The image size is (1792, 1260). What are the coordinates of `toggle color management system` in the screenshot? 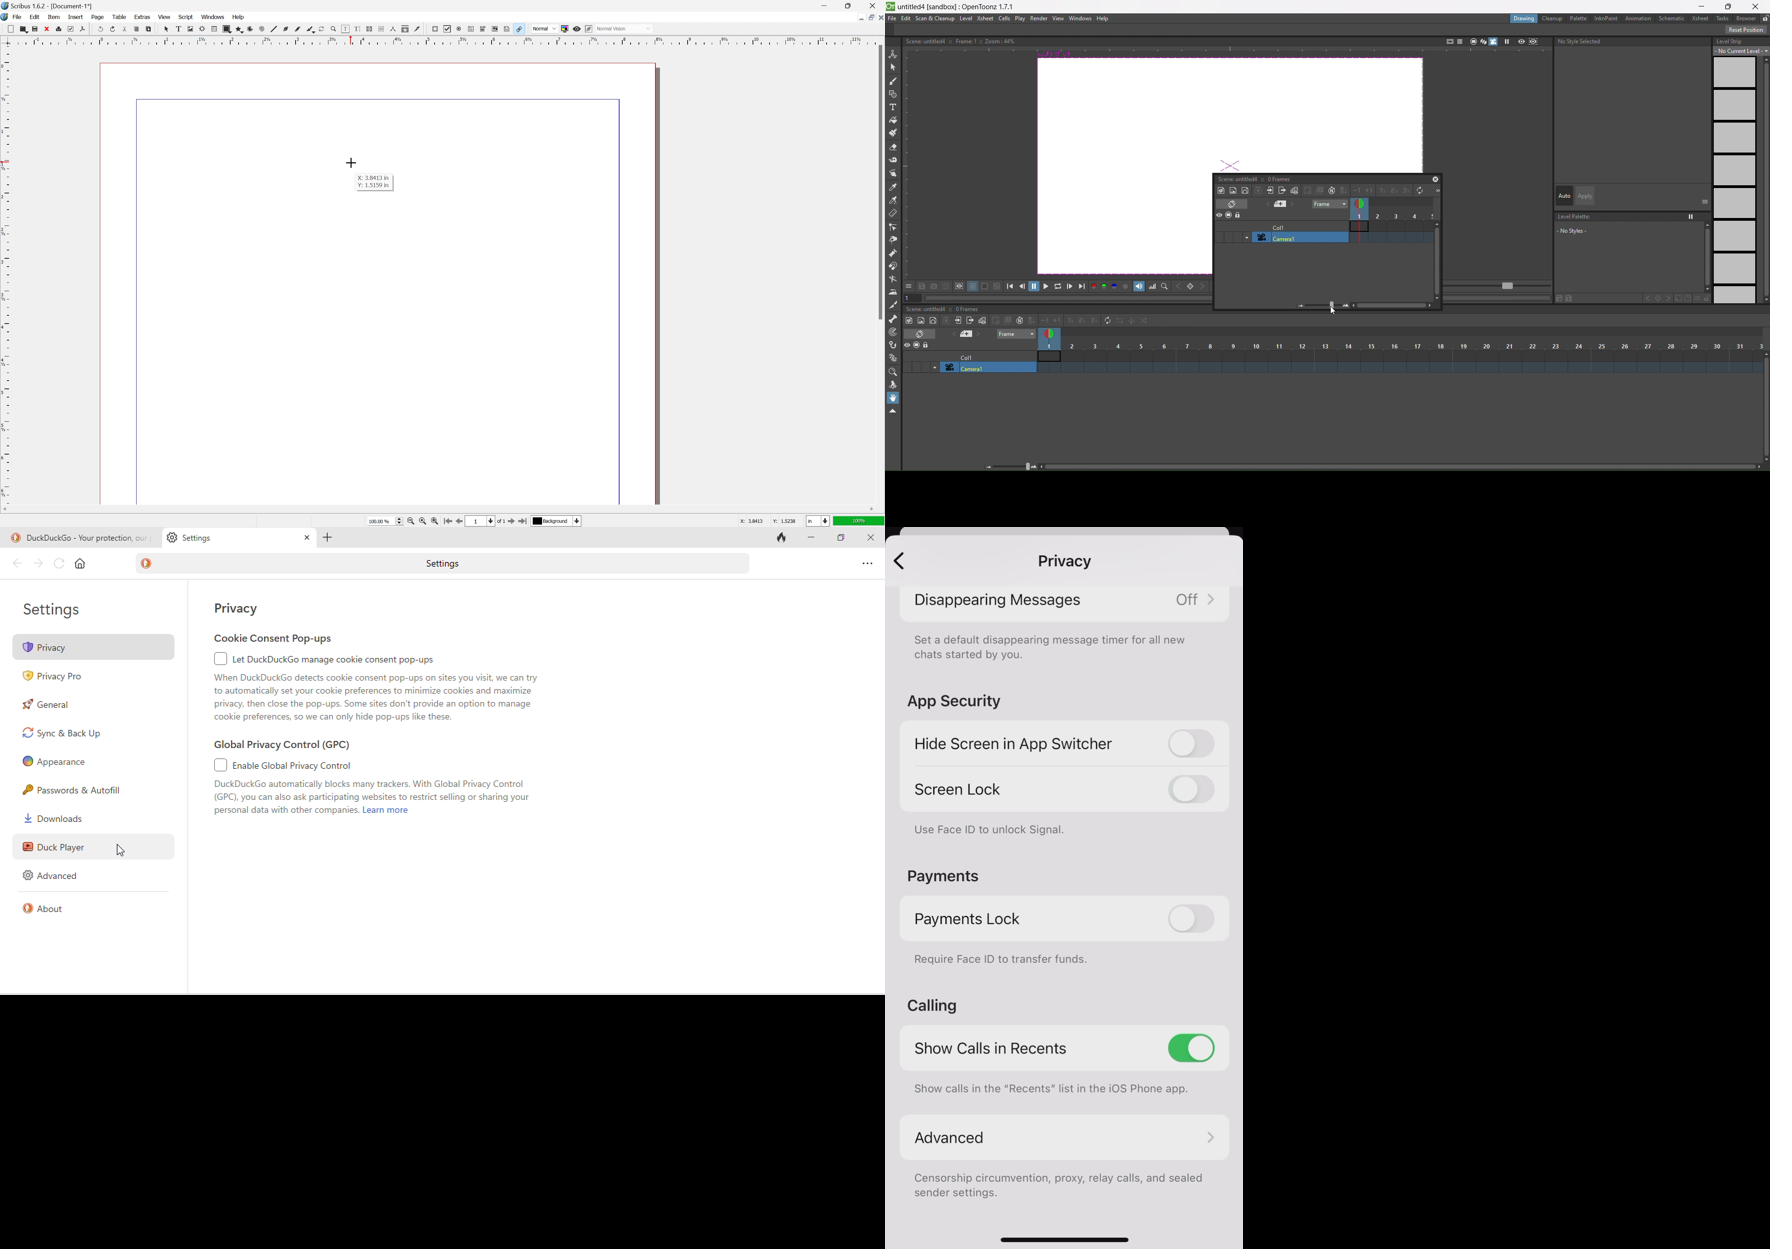 It's located at (565, 29).